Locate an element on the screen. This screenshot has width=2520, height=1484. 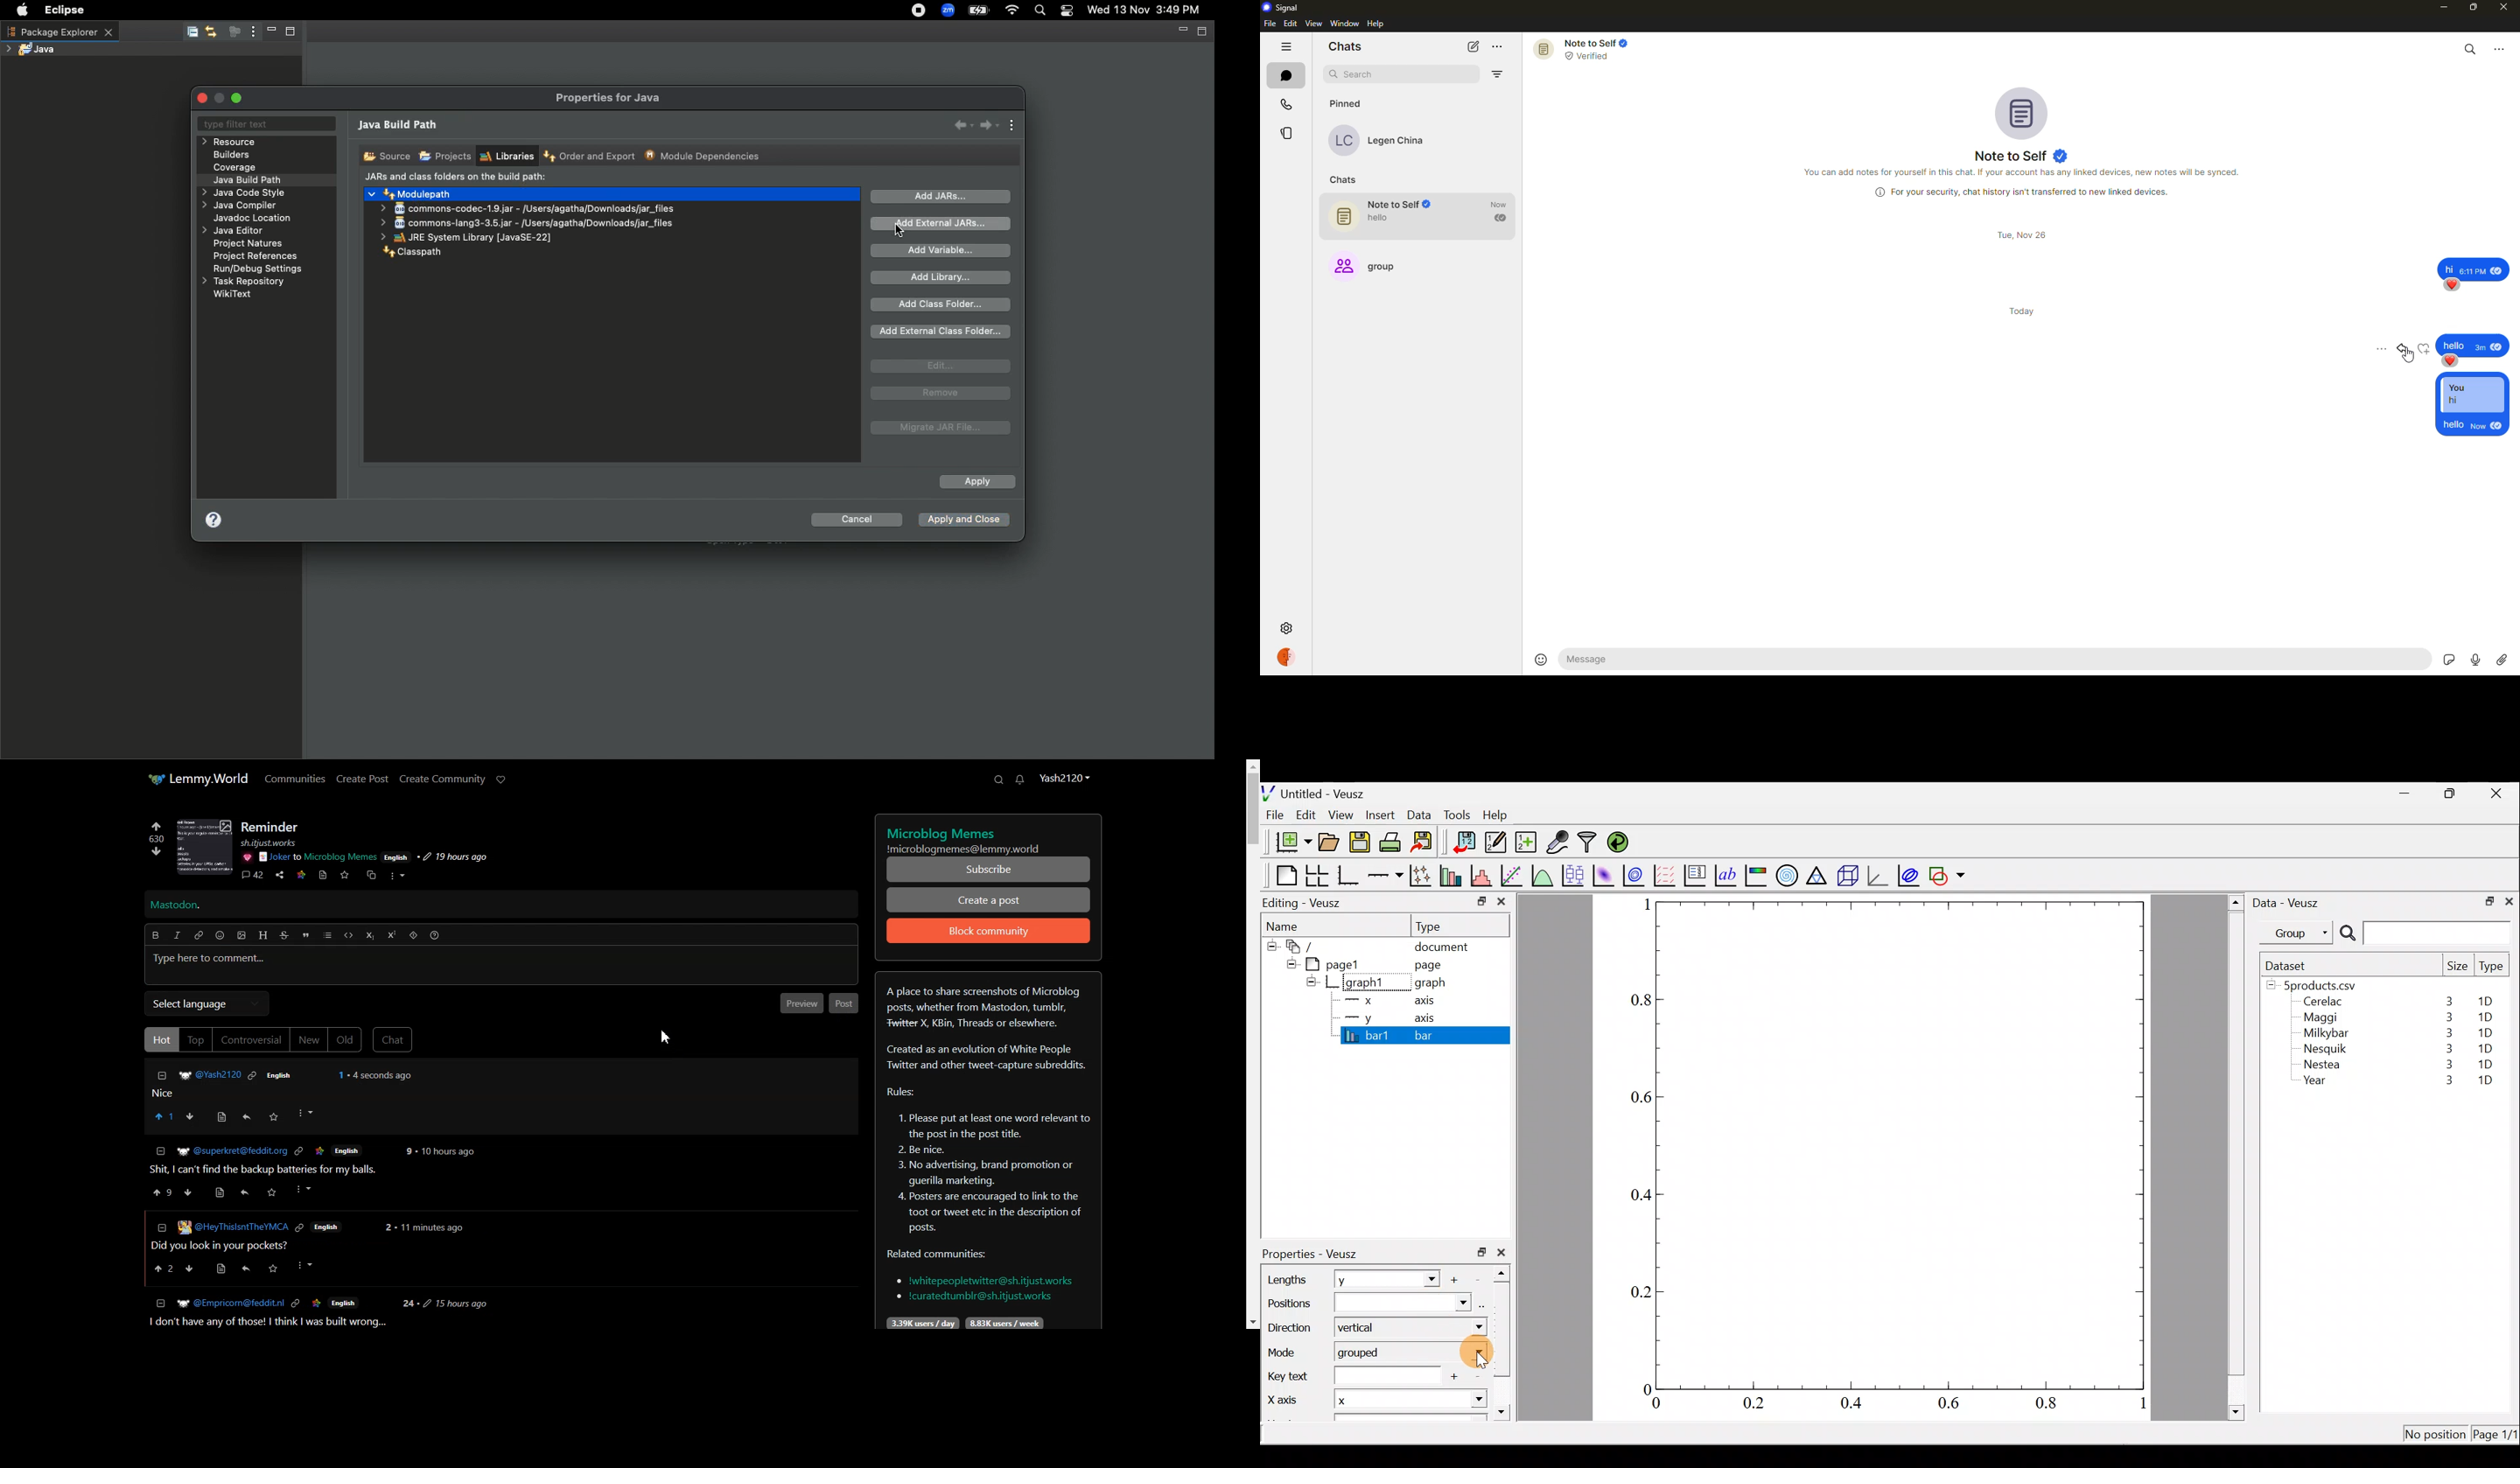
close is located at coordinates (2505, 7).